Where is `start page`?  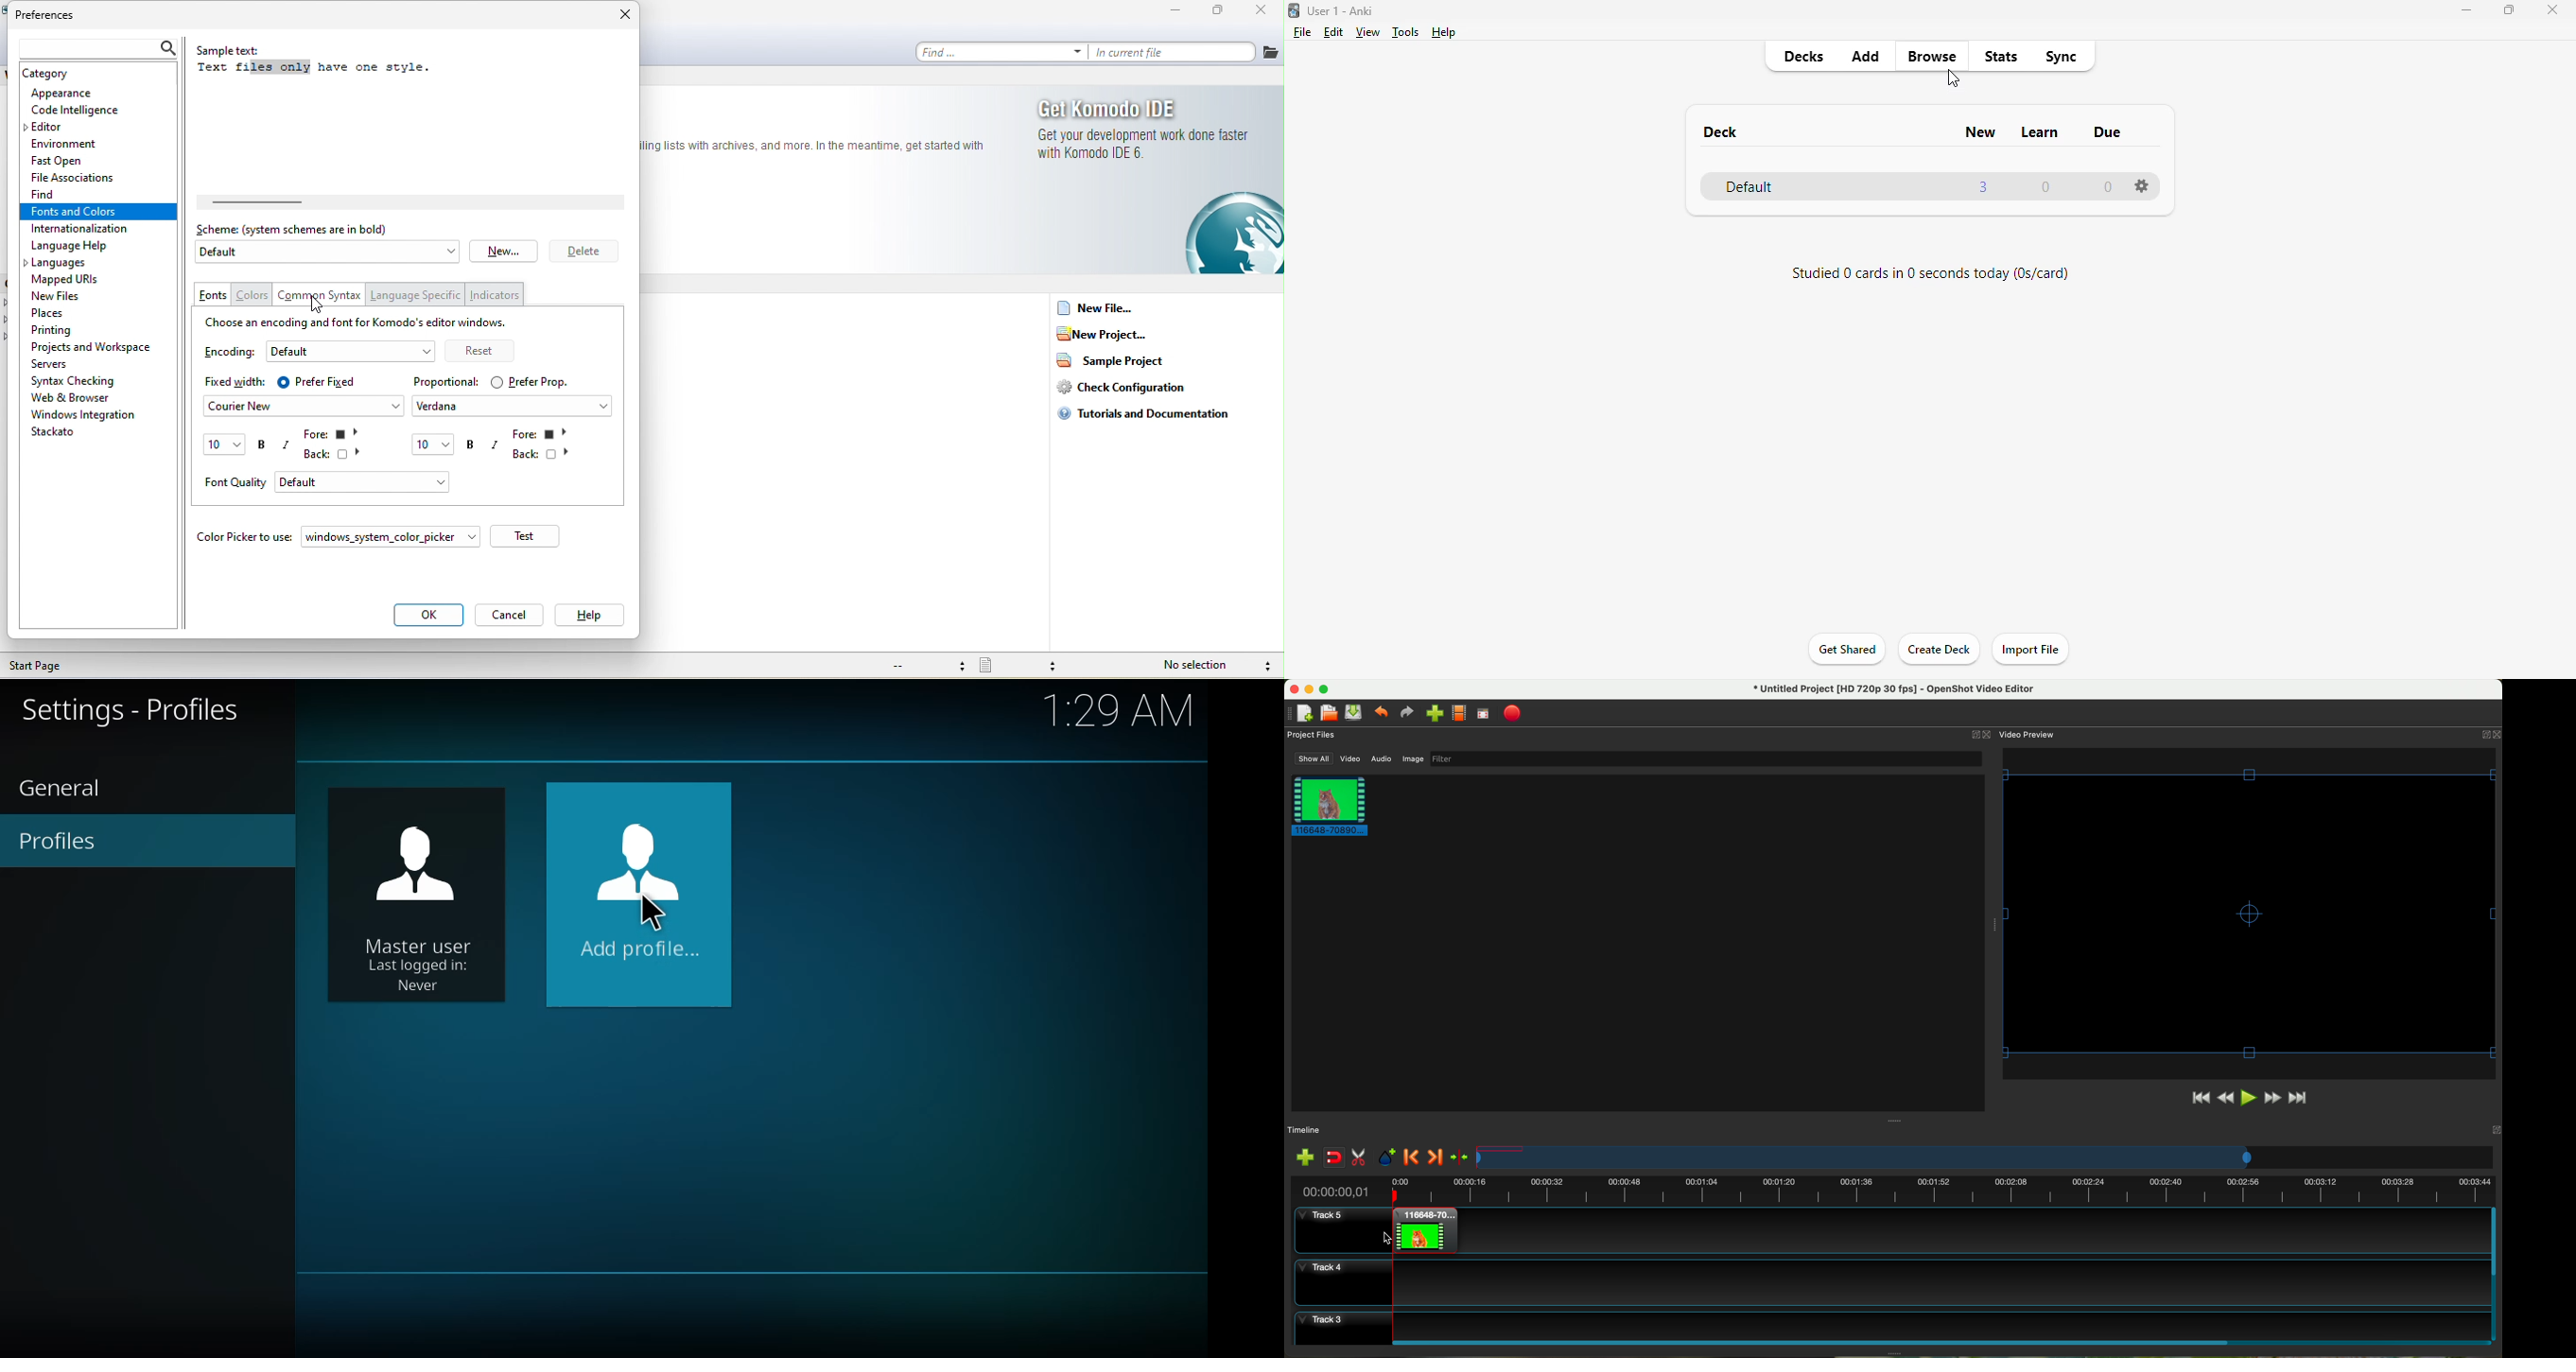
start page is located at coordinates (62, 665).